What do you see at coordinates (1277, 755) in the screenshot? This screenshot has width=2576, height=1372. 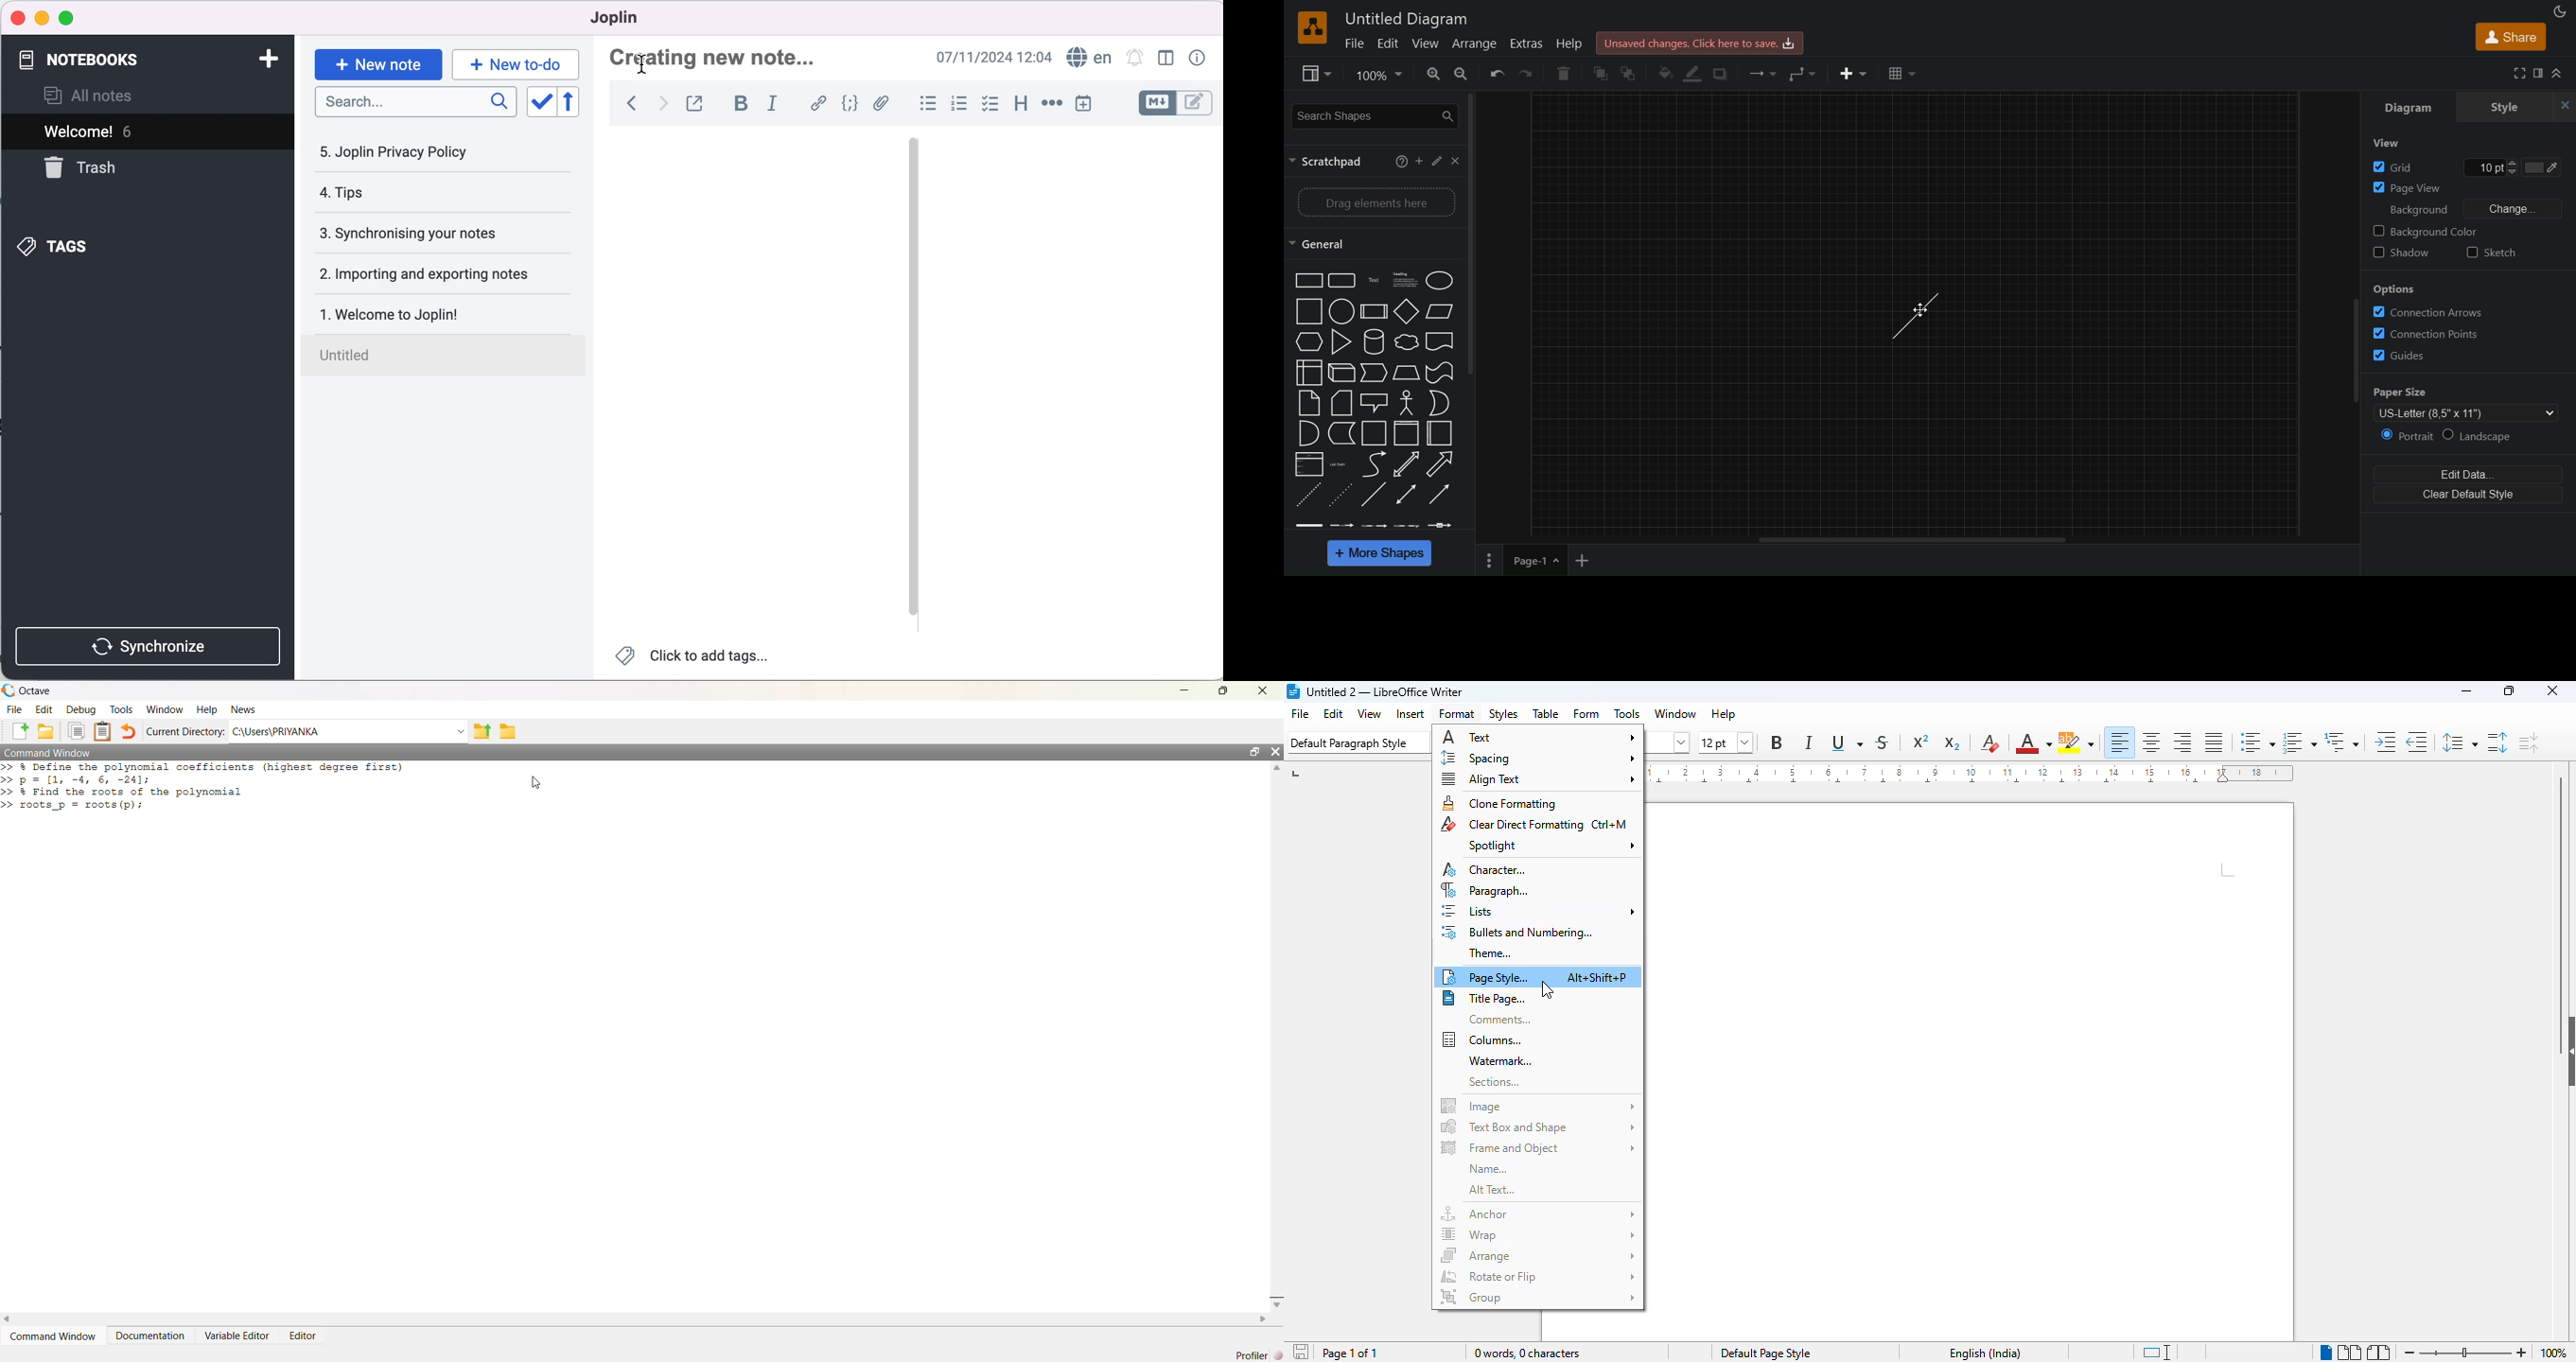 I see `Close` at bounding box center [1277, 755].